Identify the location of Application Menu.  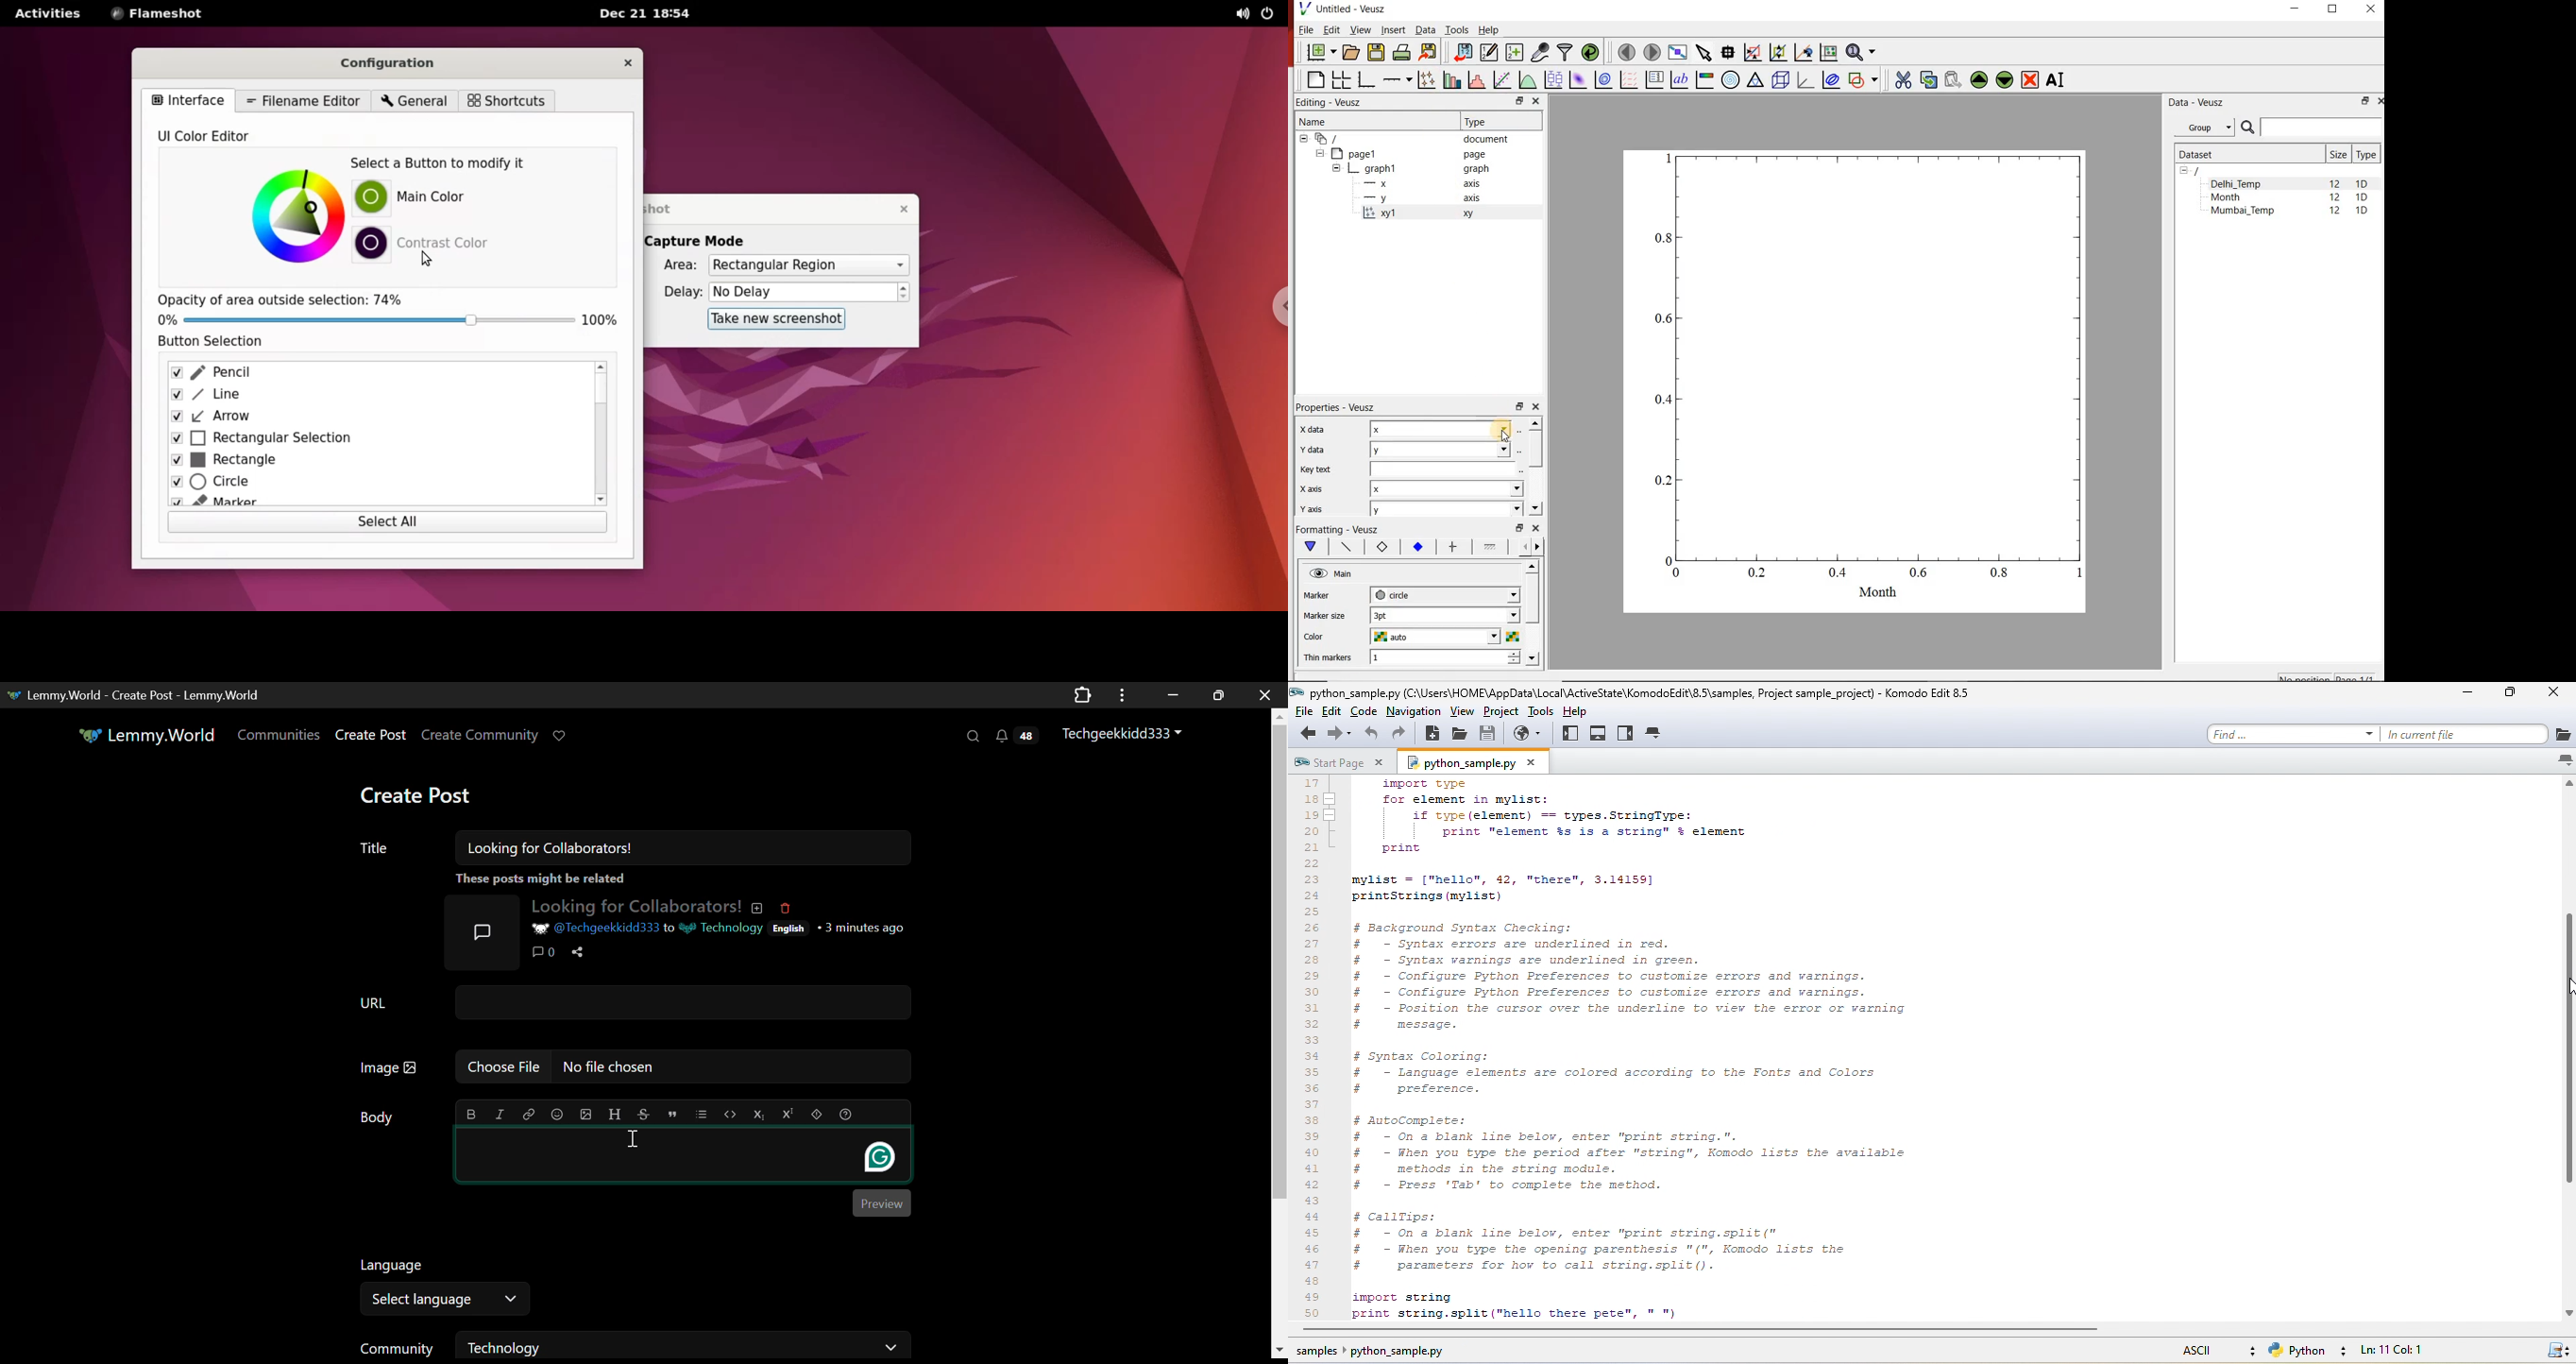
(1124, 695).